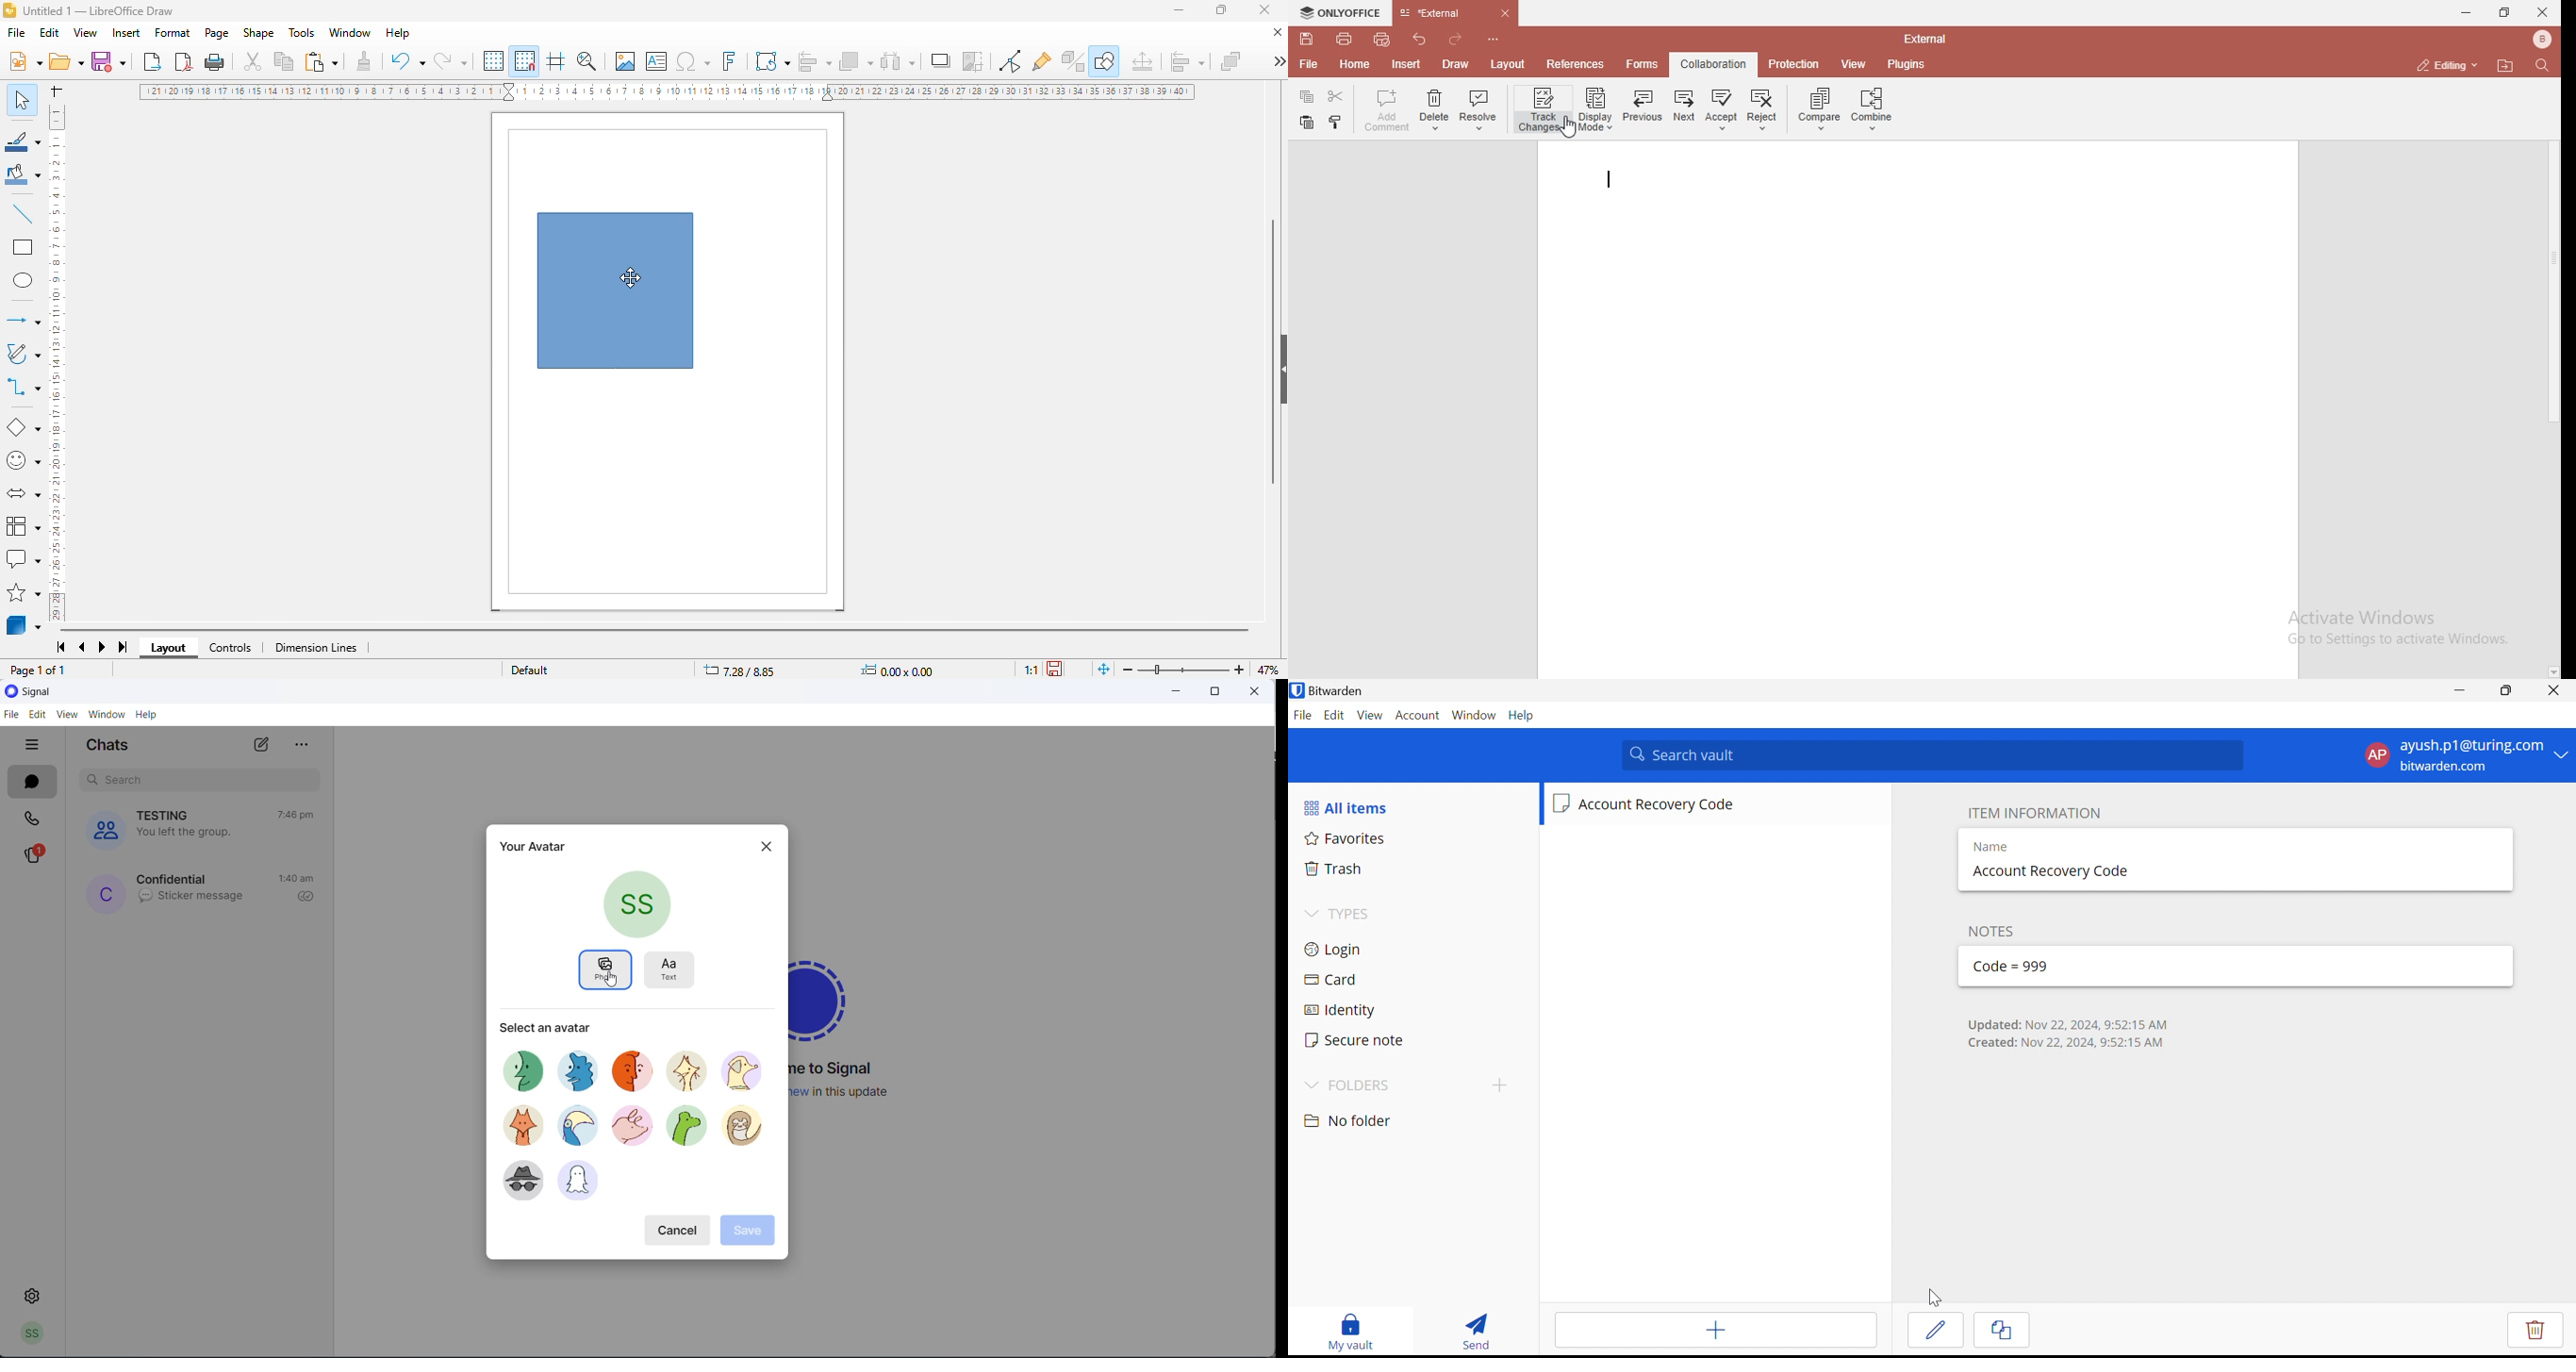 The image size is (2576, 1372). What do you see at coordinates (2506, 64) in the screenshot?
I see `open file location` at bounding box center [2506, 64].